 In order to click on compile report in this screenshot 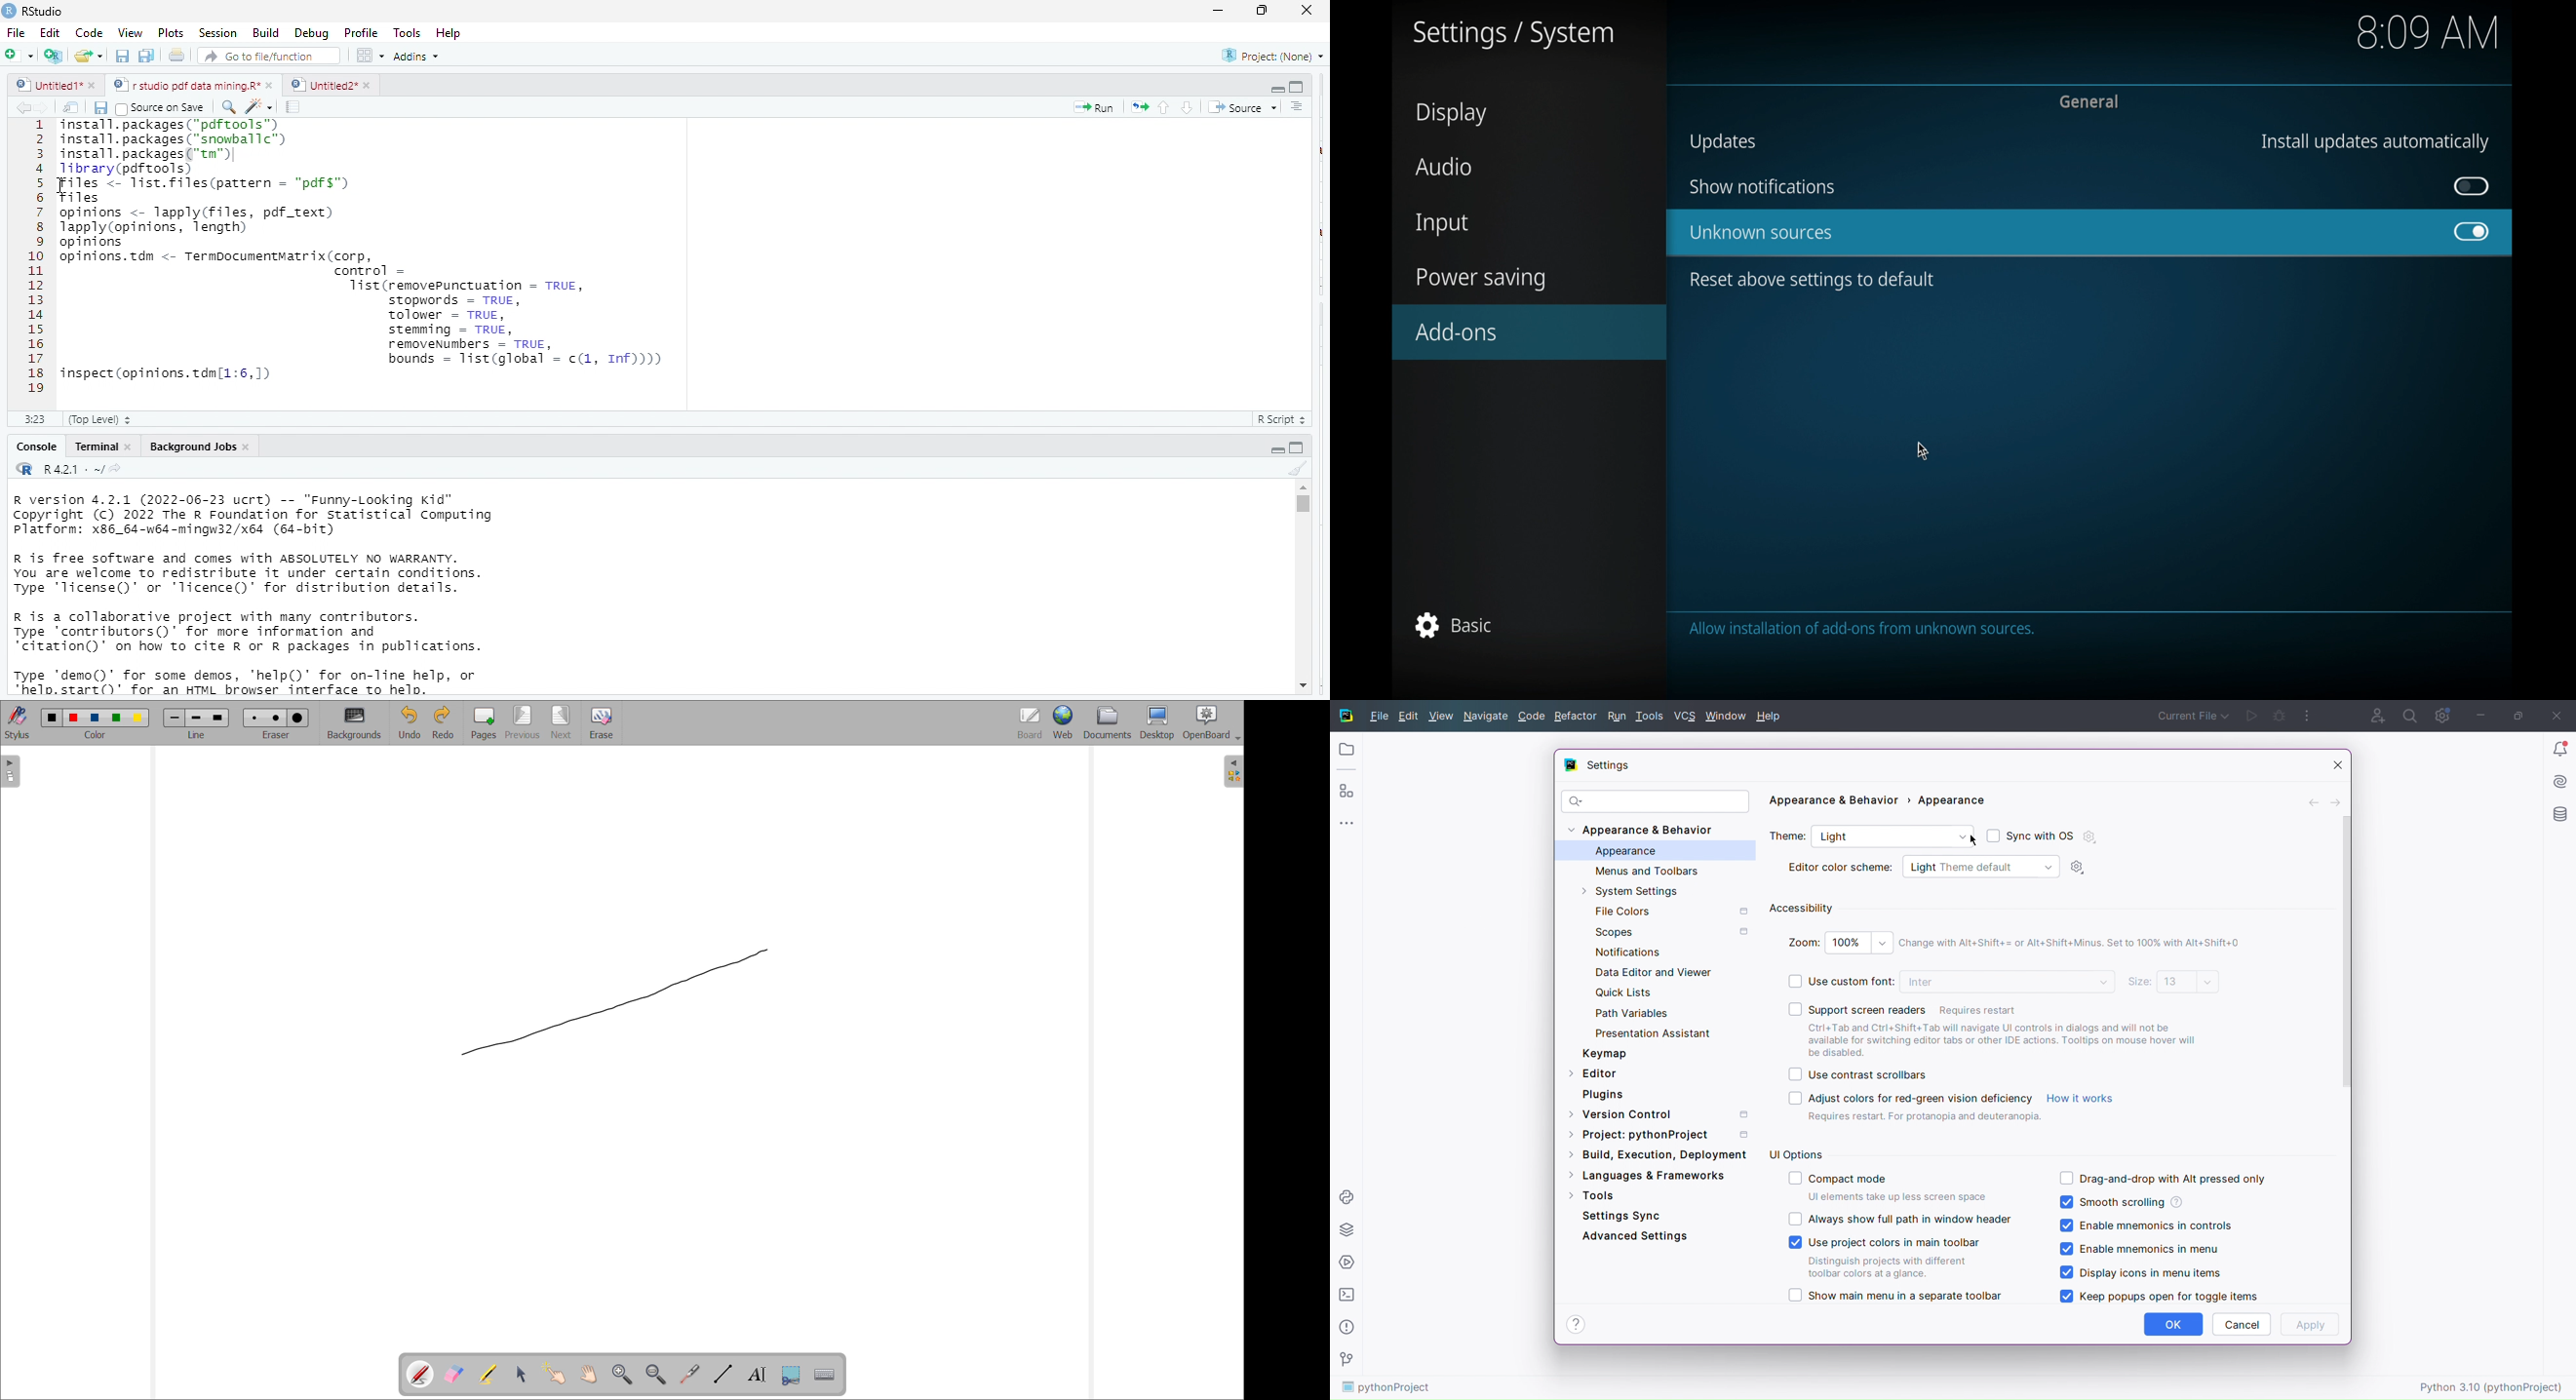, I will do `click(295, 107)`.